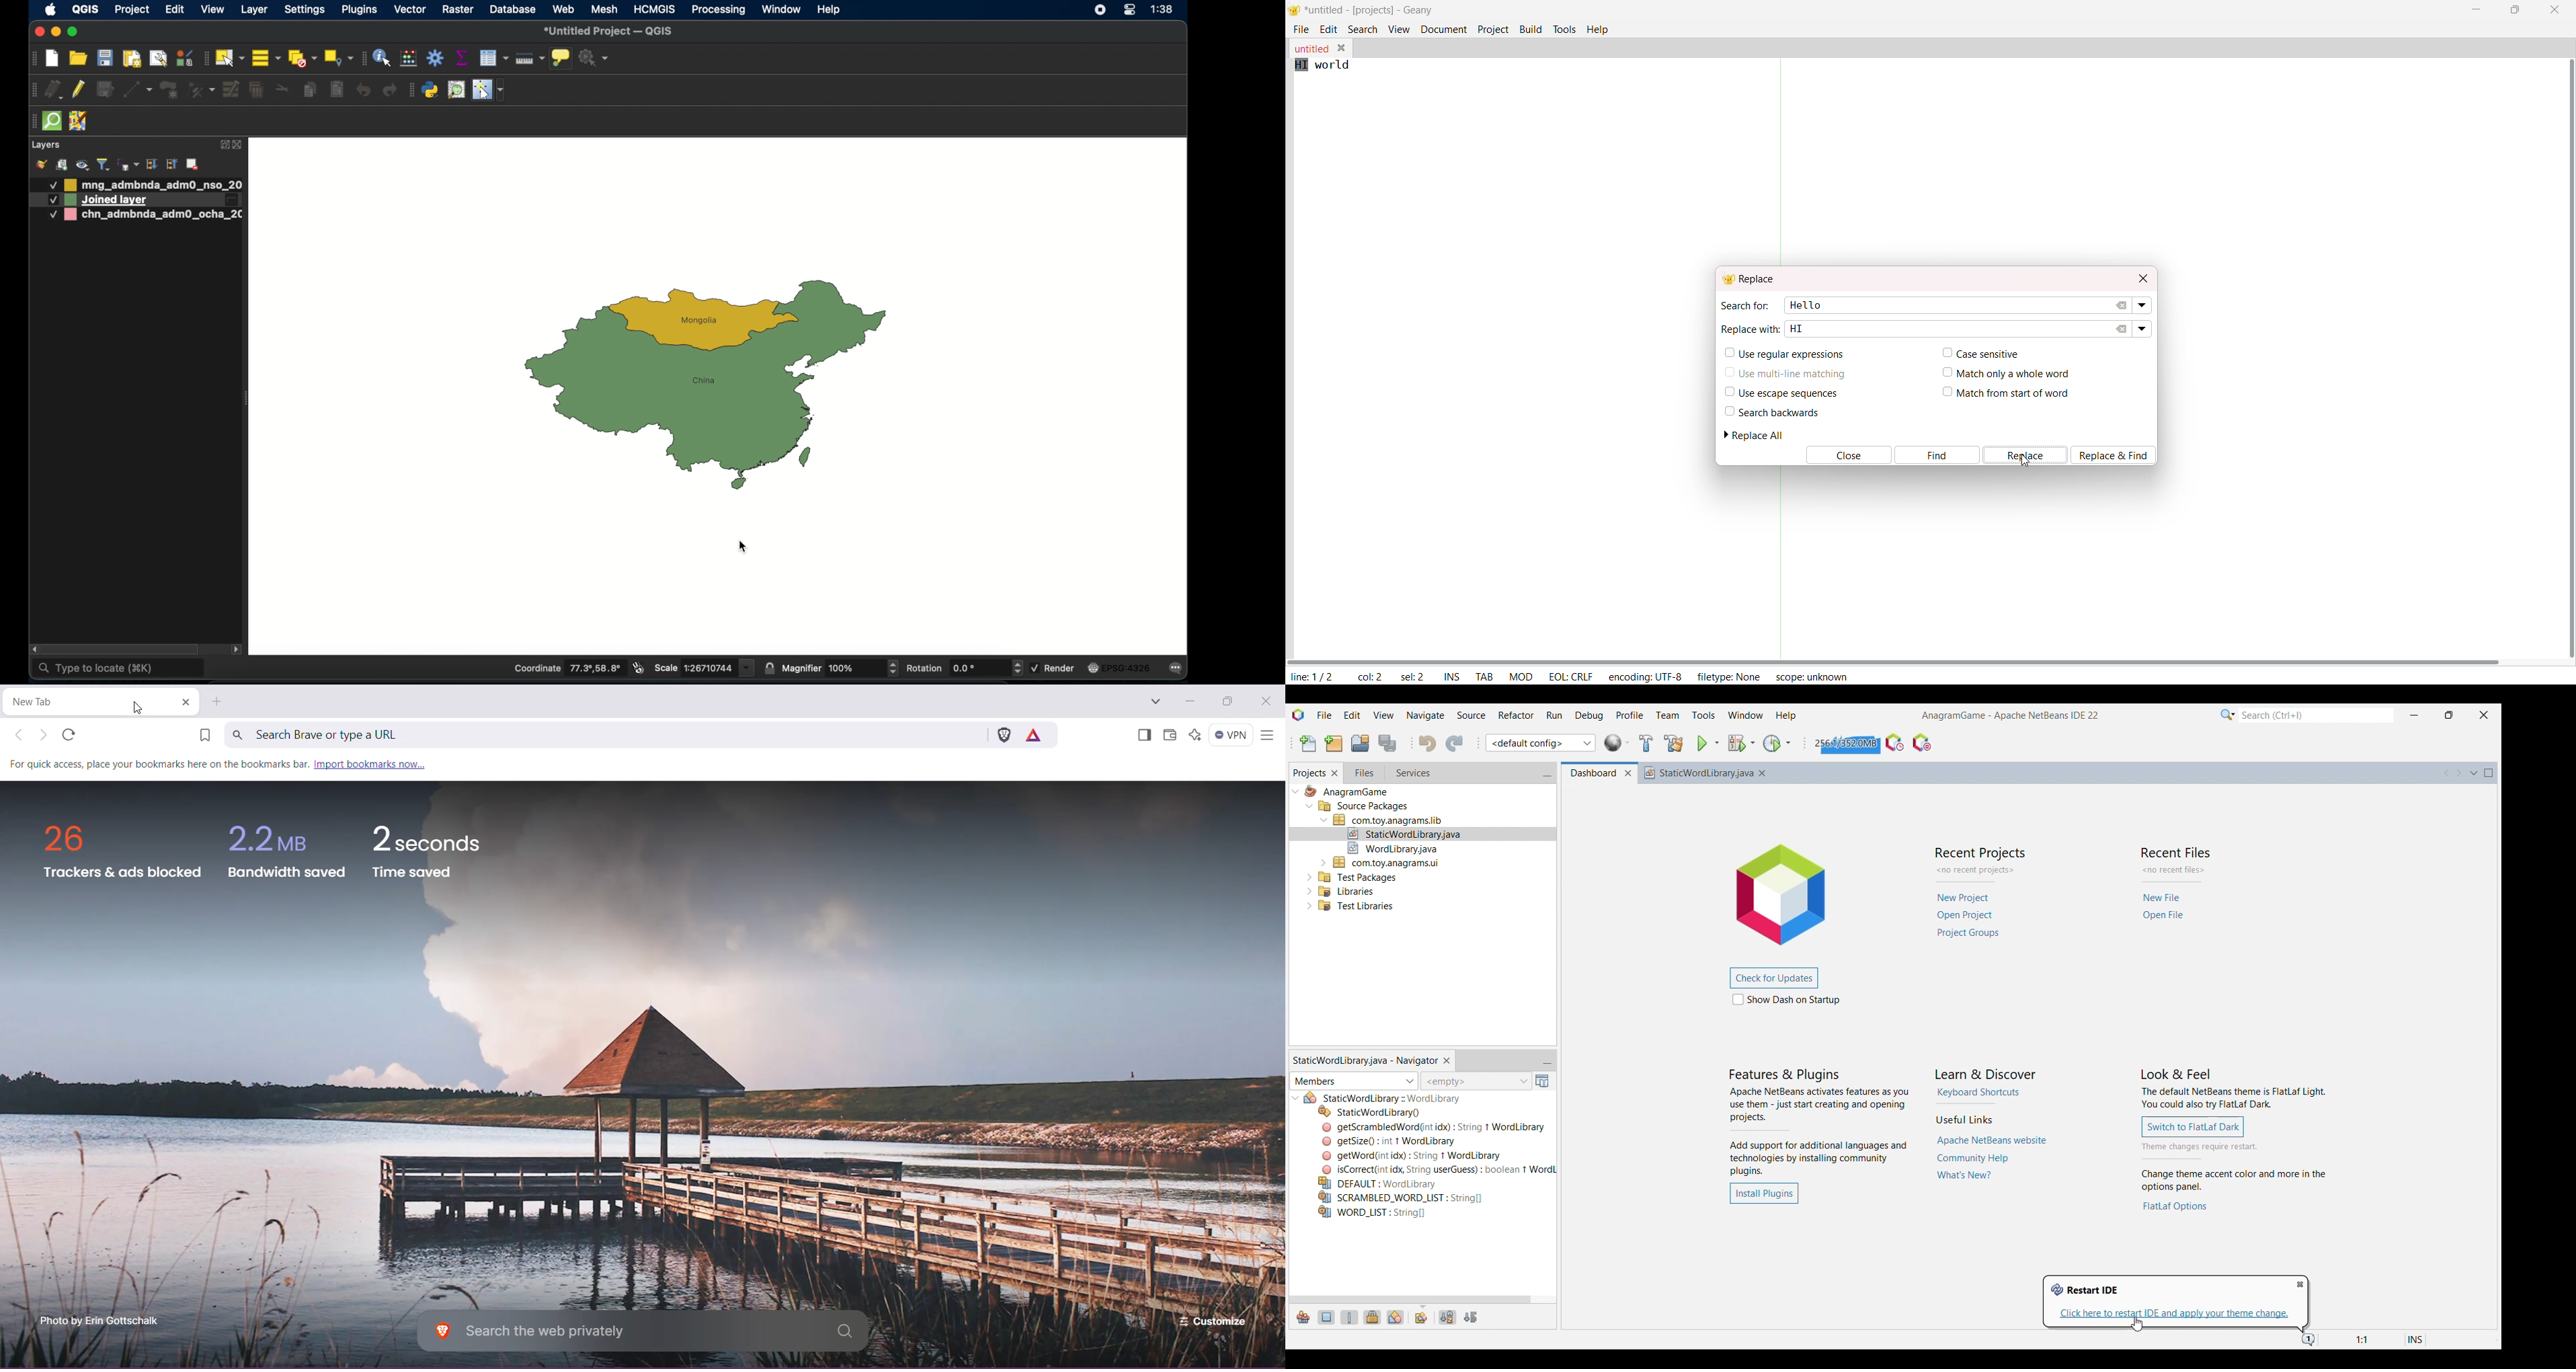 Image resolution: width=2576 pixels, height=1372 pixels. I want to click on Title and description of Features and Plugins, so click(1819, 1123).